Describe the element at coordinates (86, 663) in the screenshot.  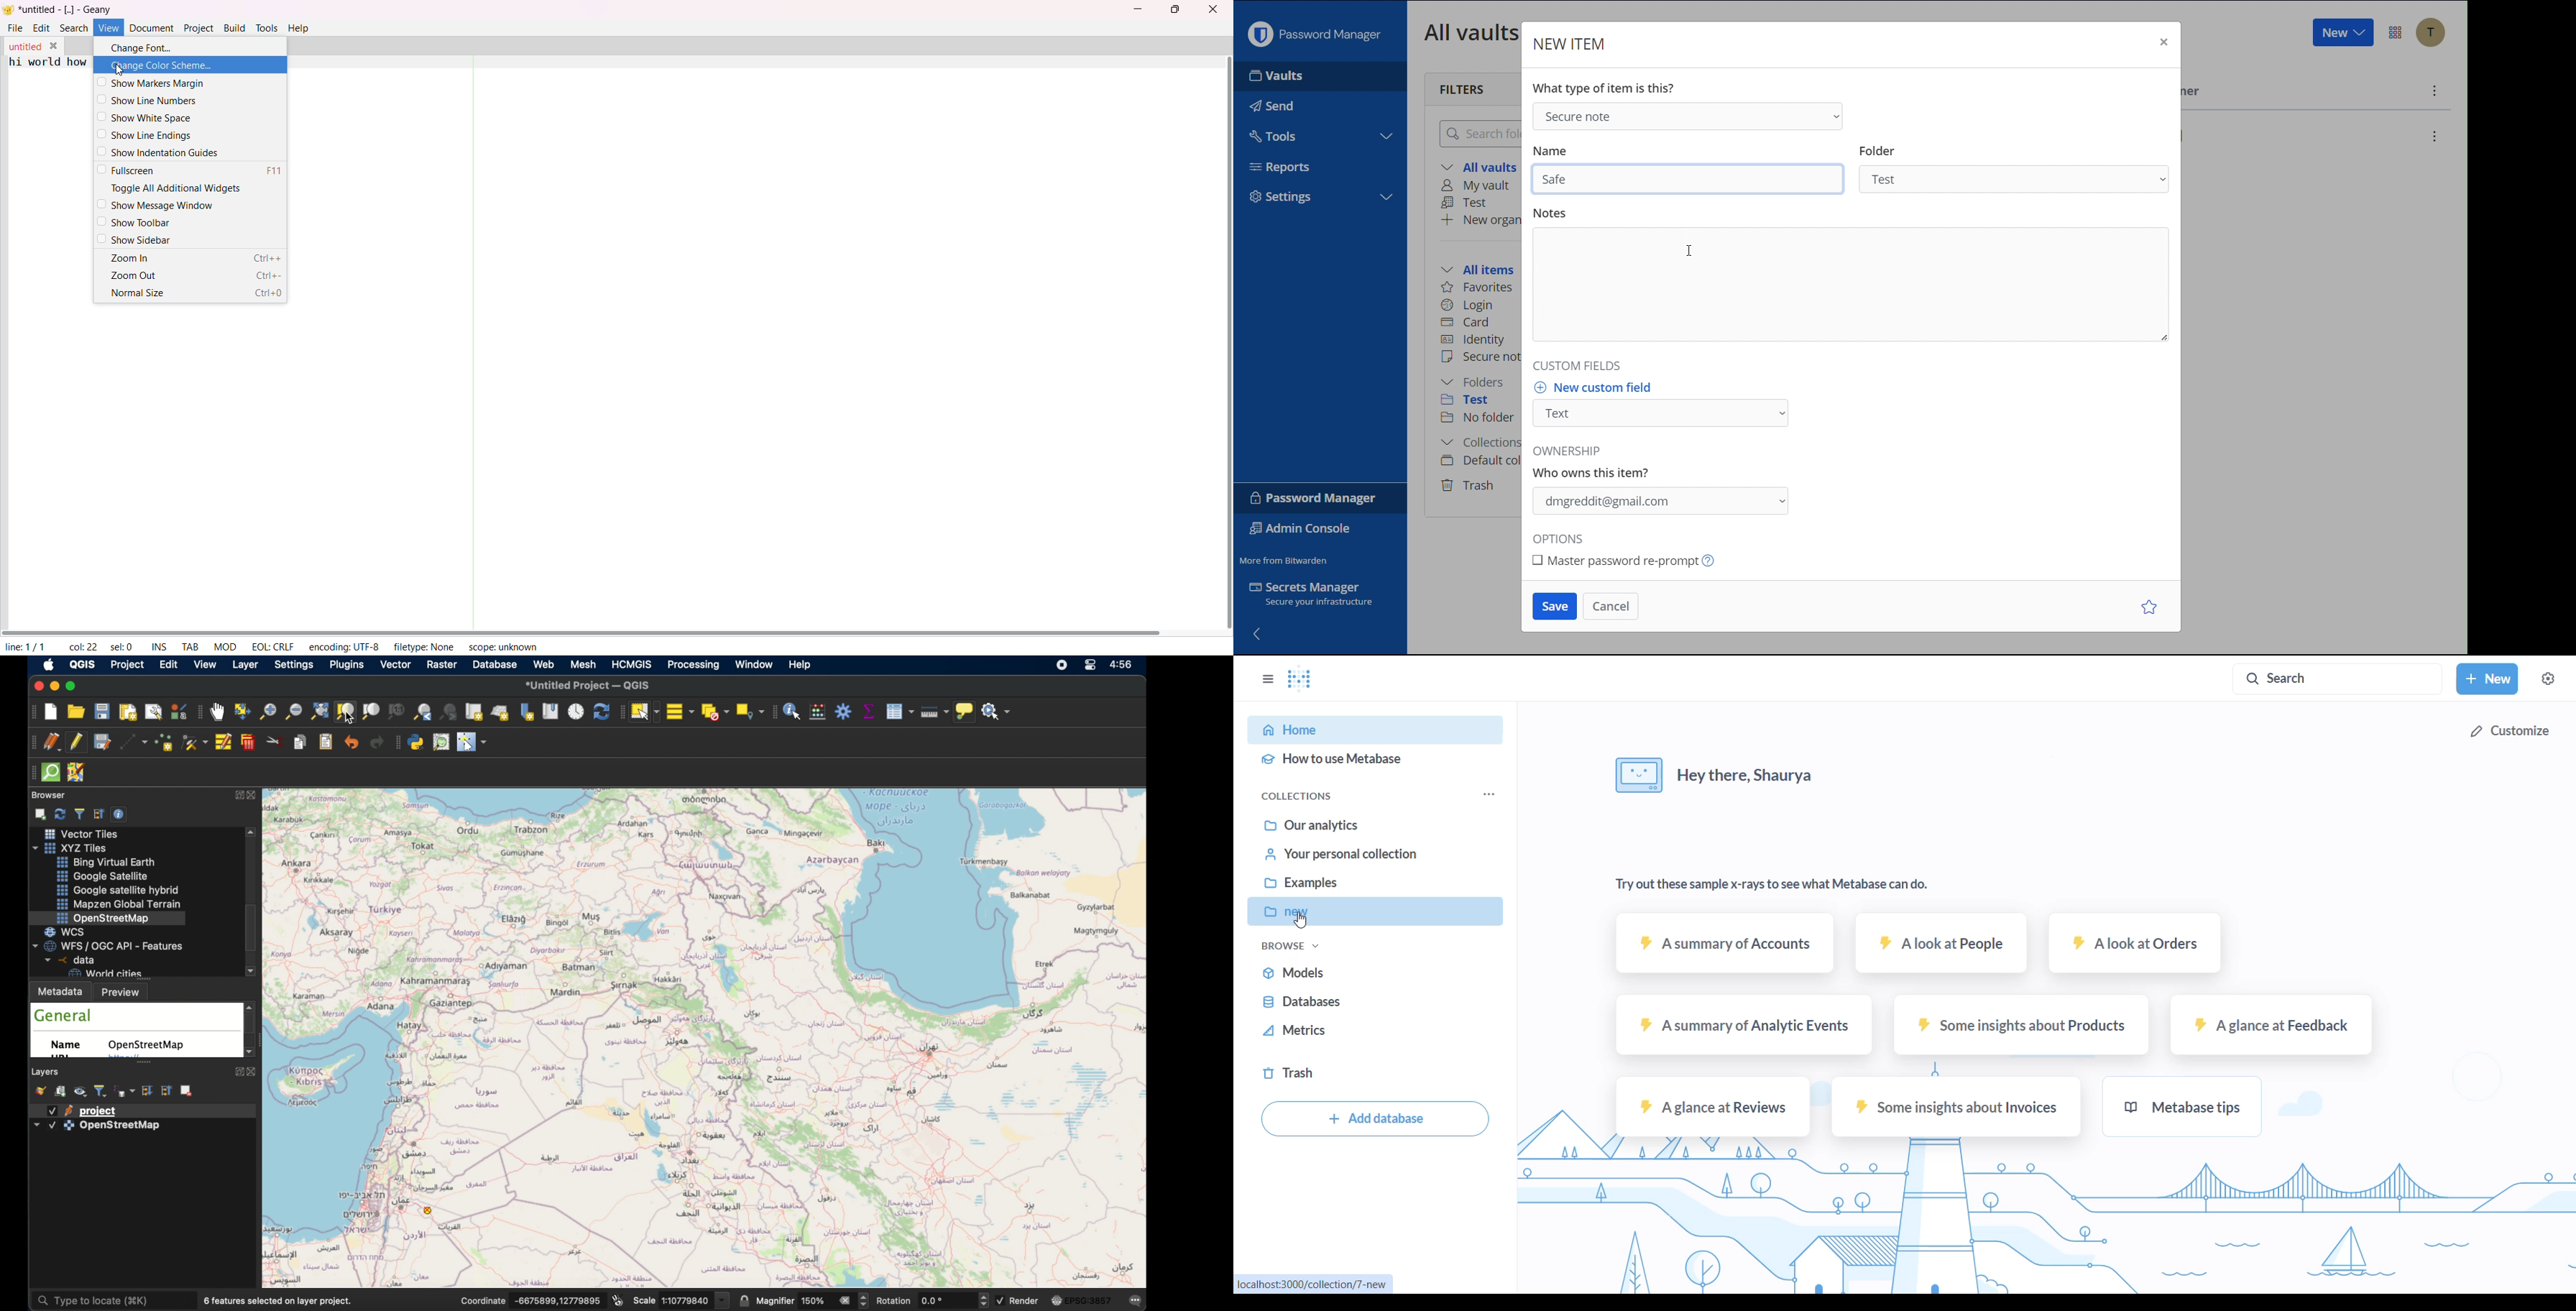
I see `QGIS` at that location.